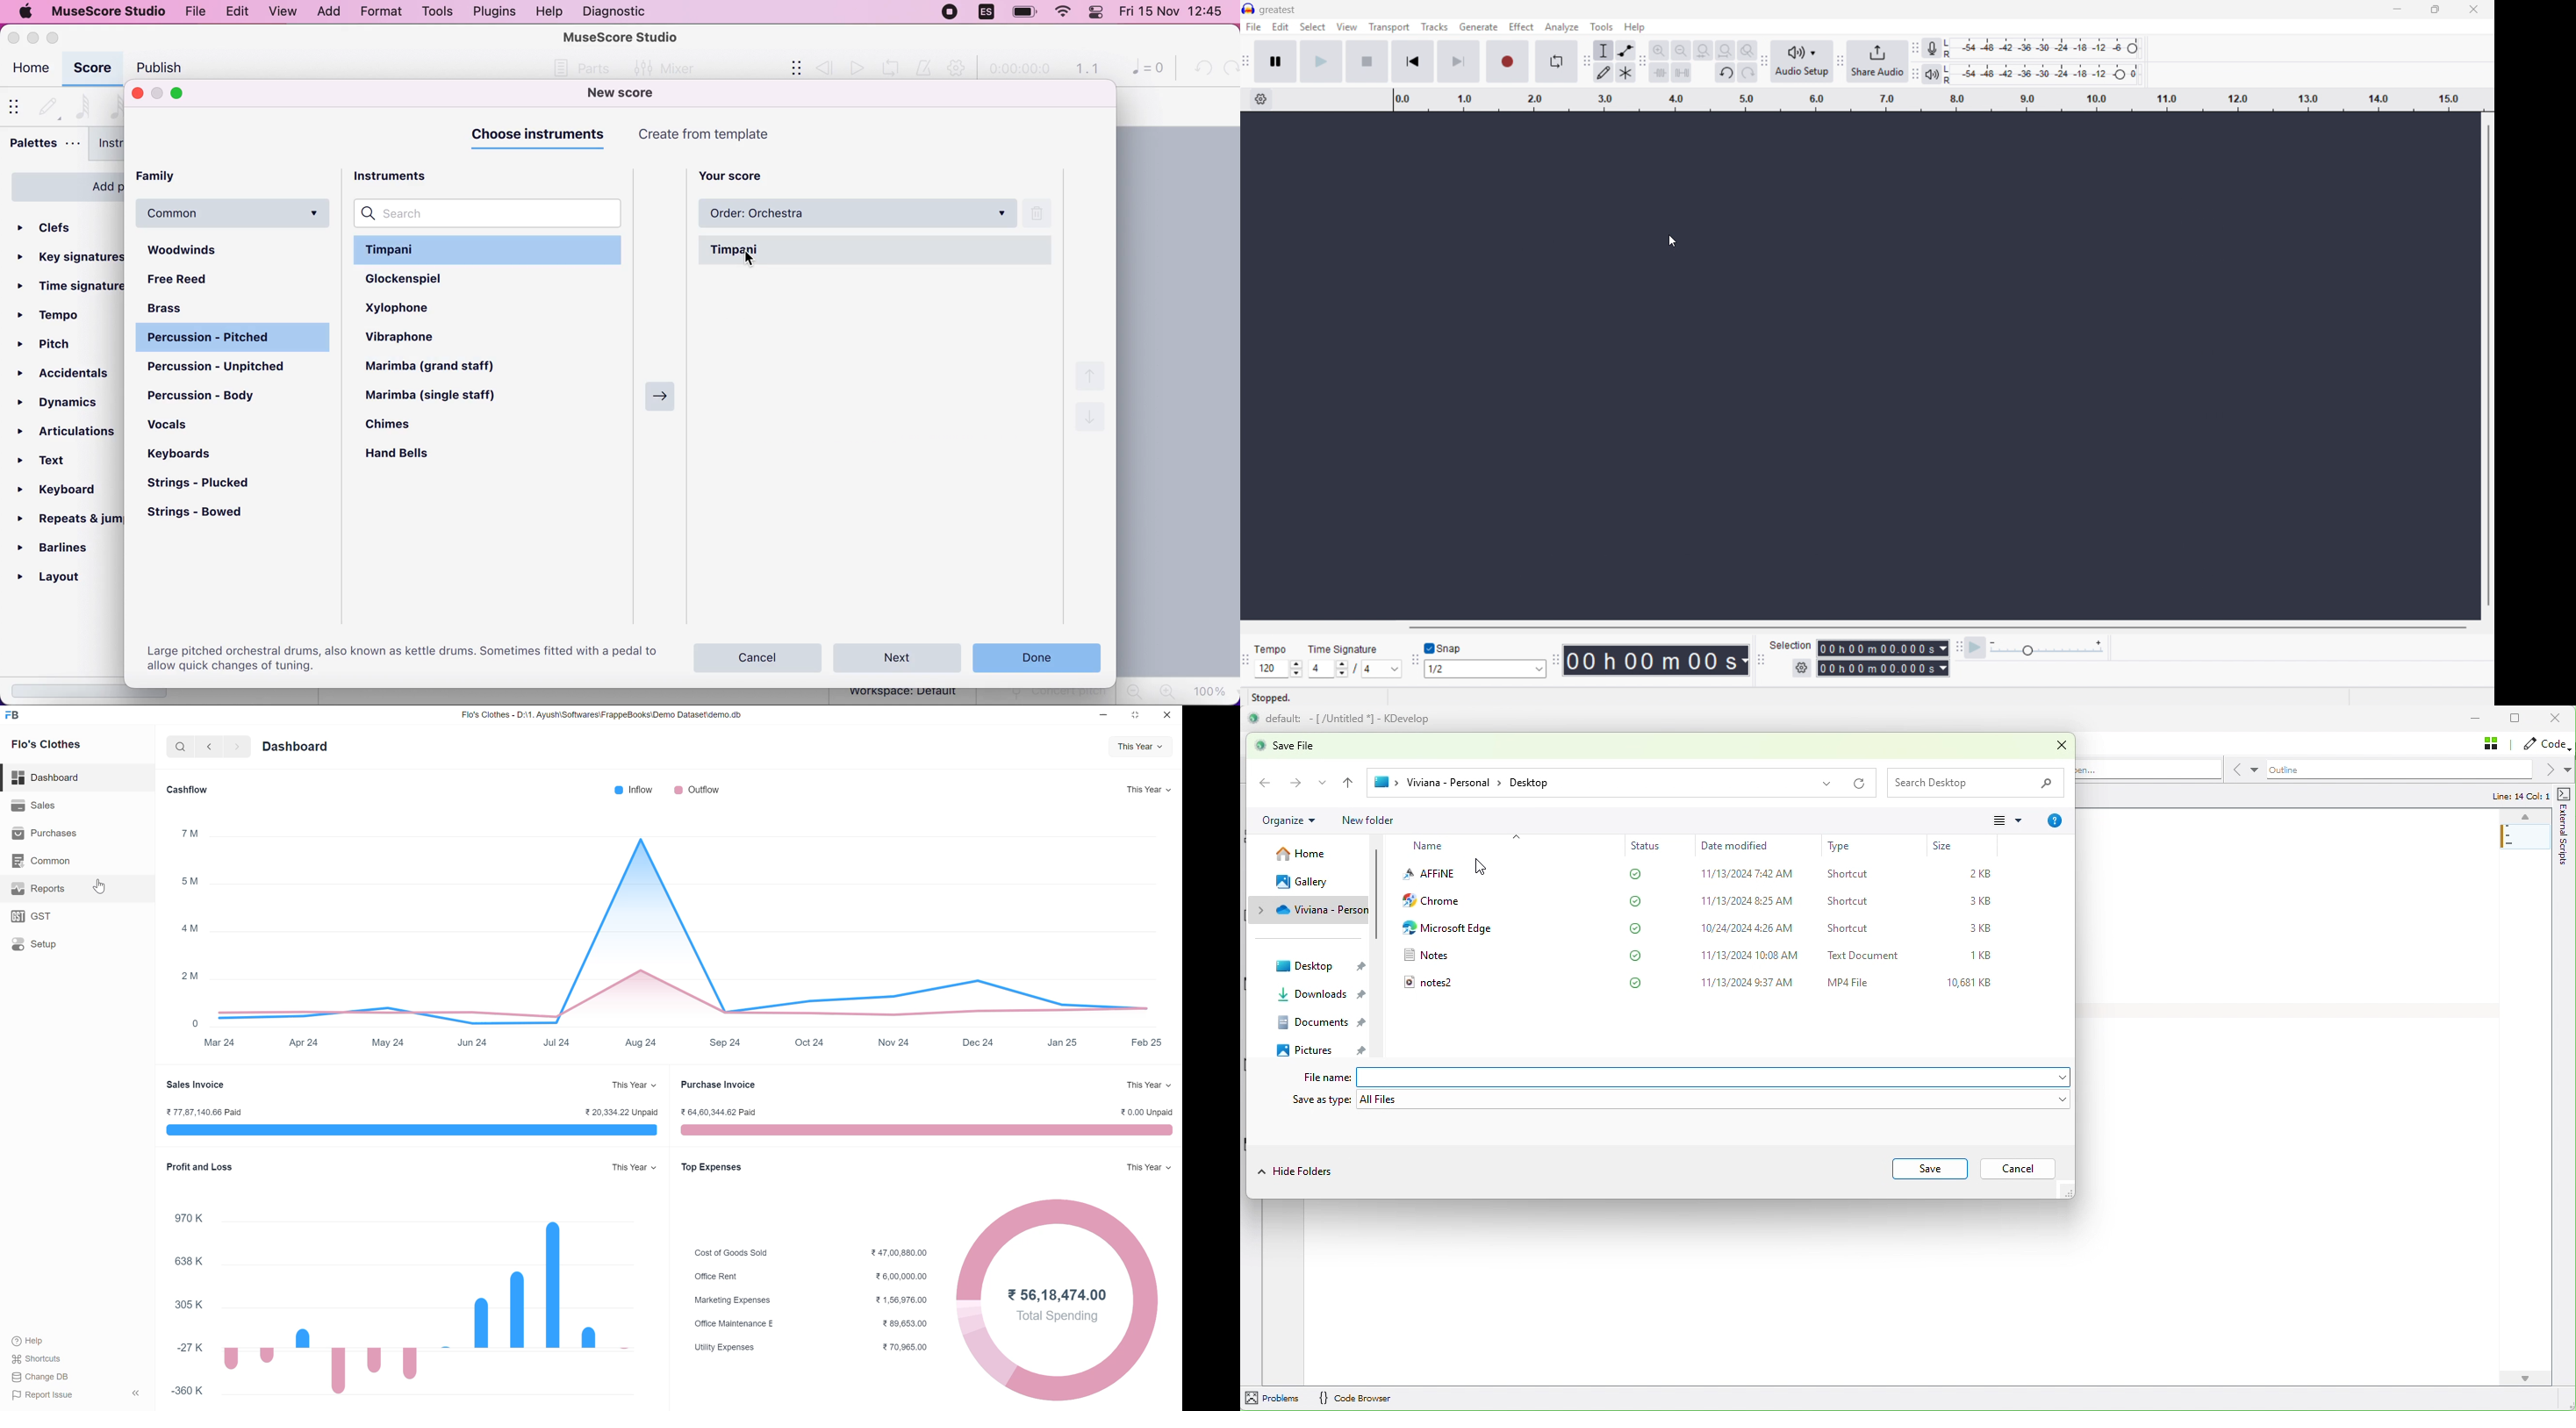 The width and height of the screenshot is (2576, 1428). Describe the element at coordinates (236, 746) in the screenshot. I see `next` at that location.